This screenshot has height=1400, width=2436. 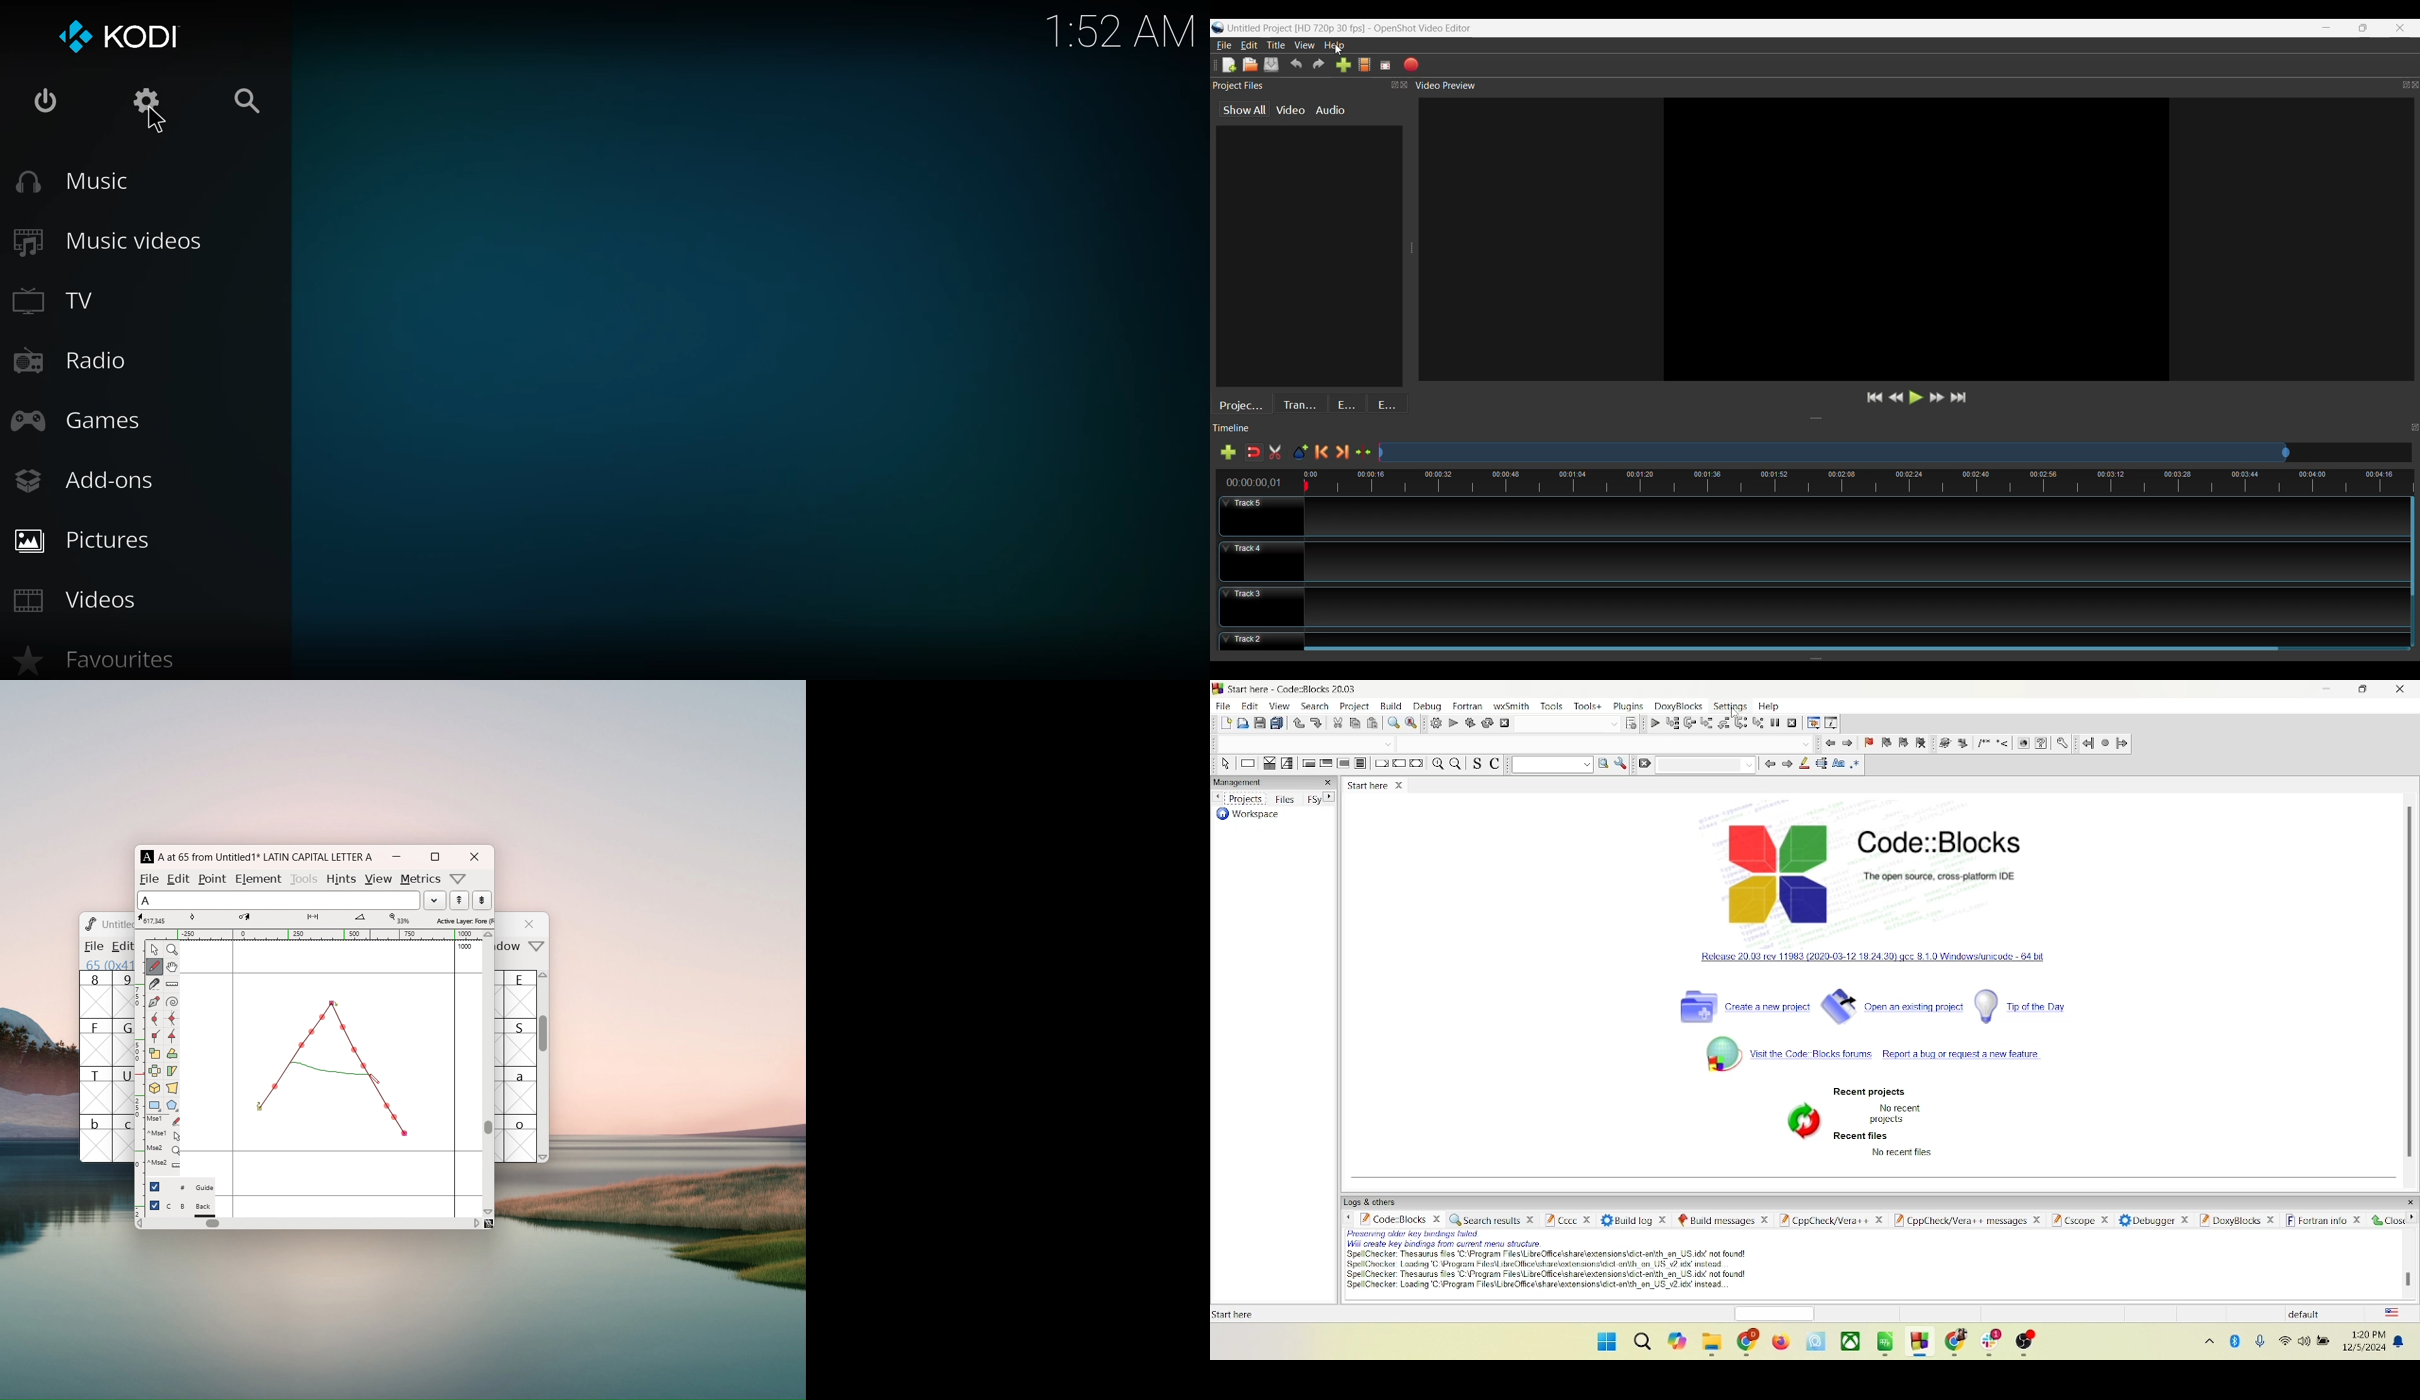 I want to click on close, so click(x=531, y=924).